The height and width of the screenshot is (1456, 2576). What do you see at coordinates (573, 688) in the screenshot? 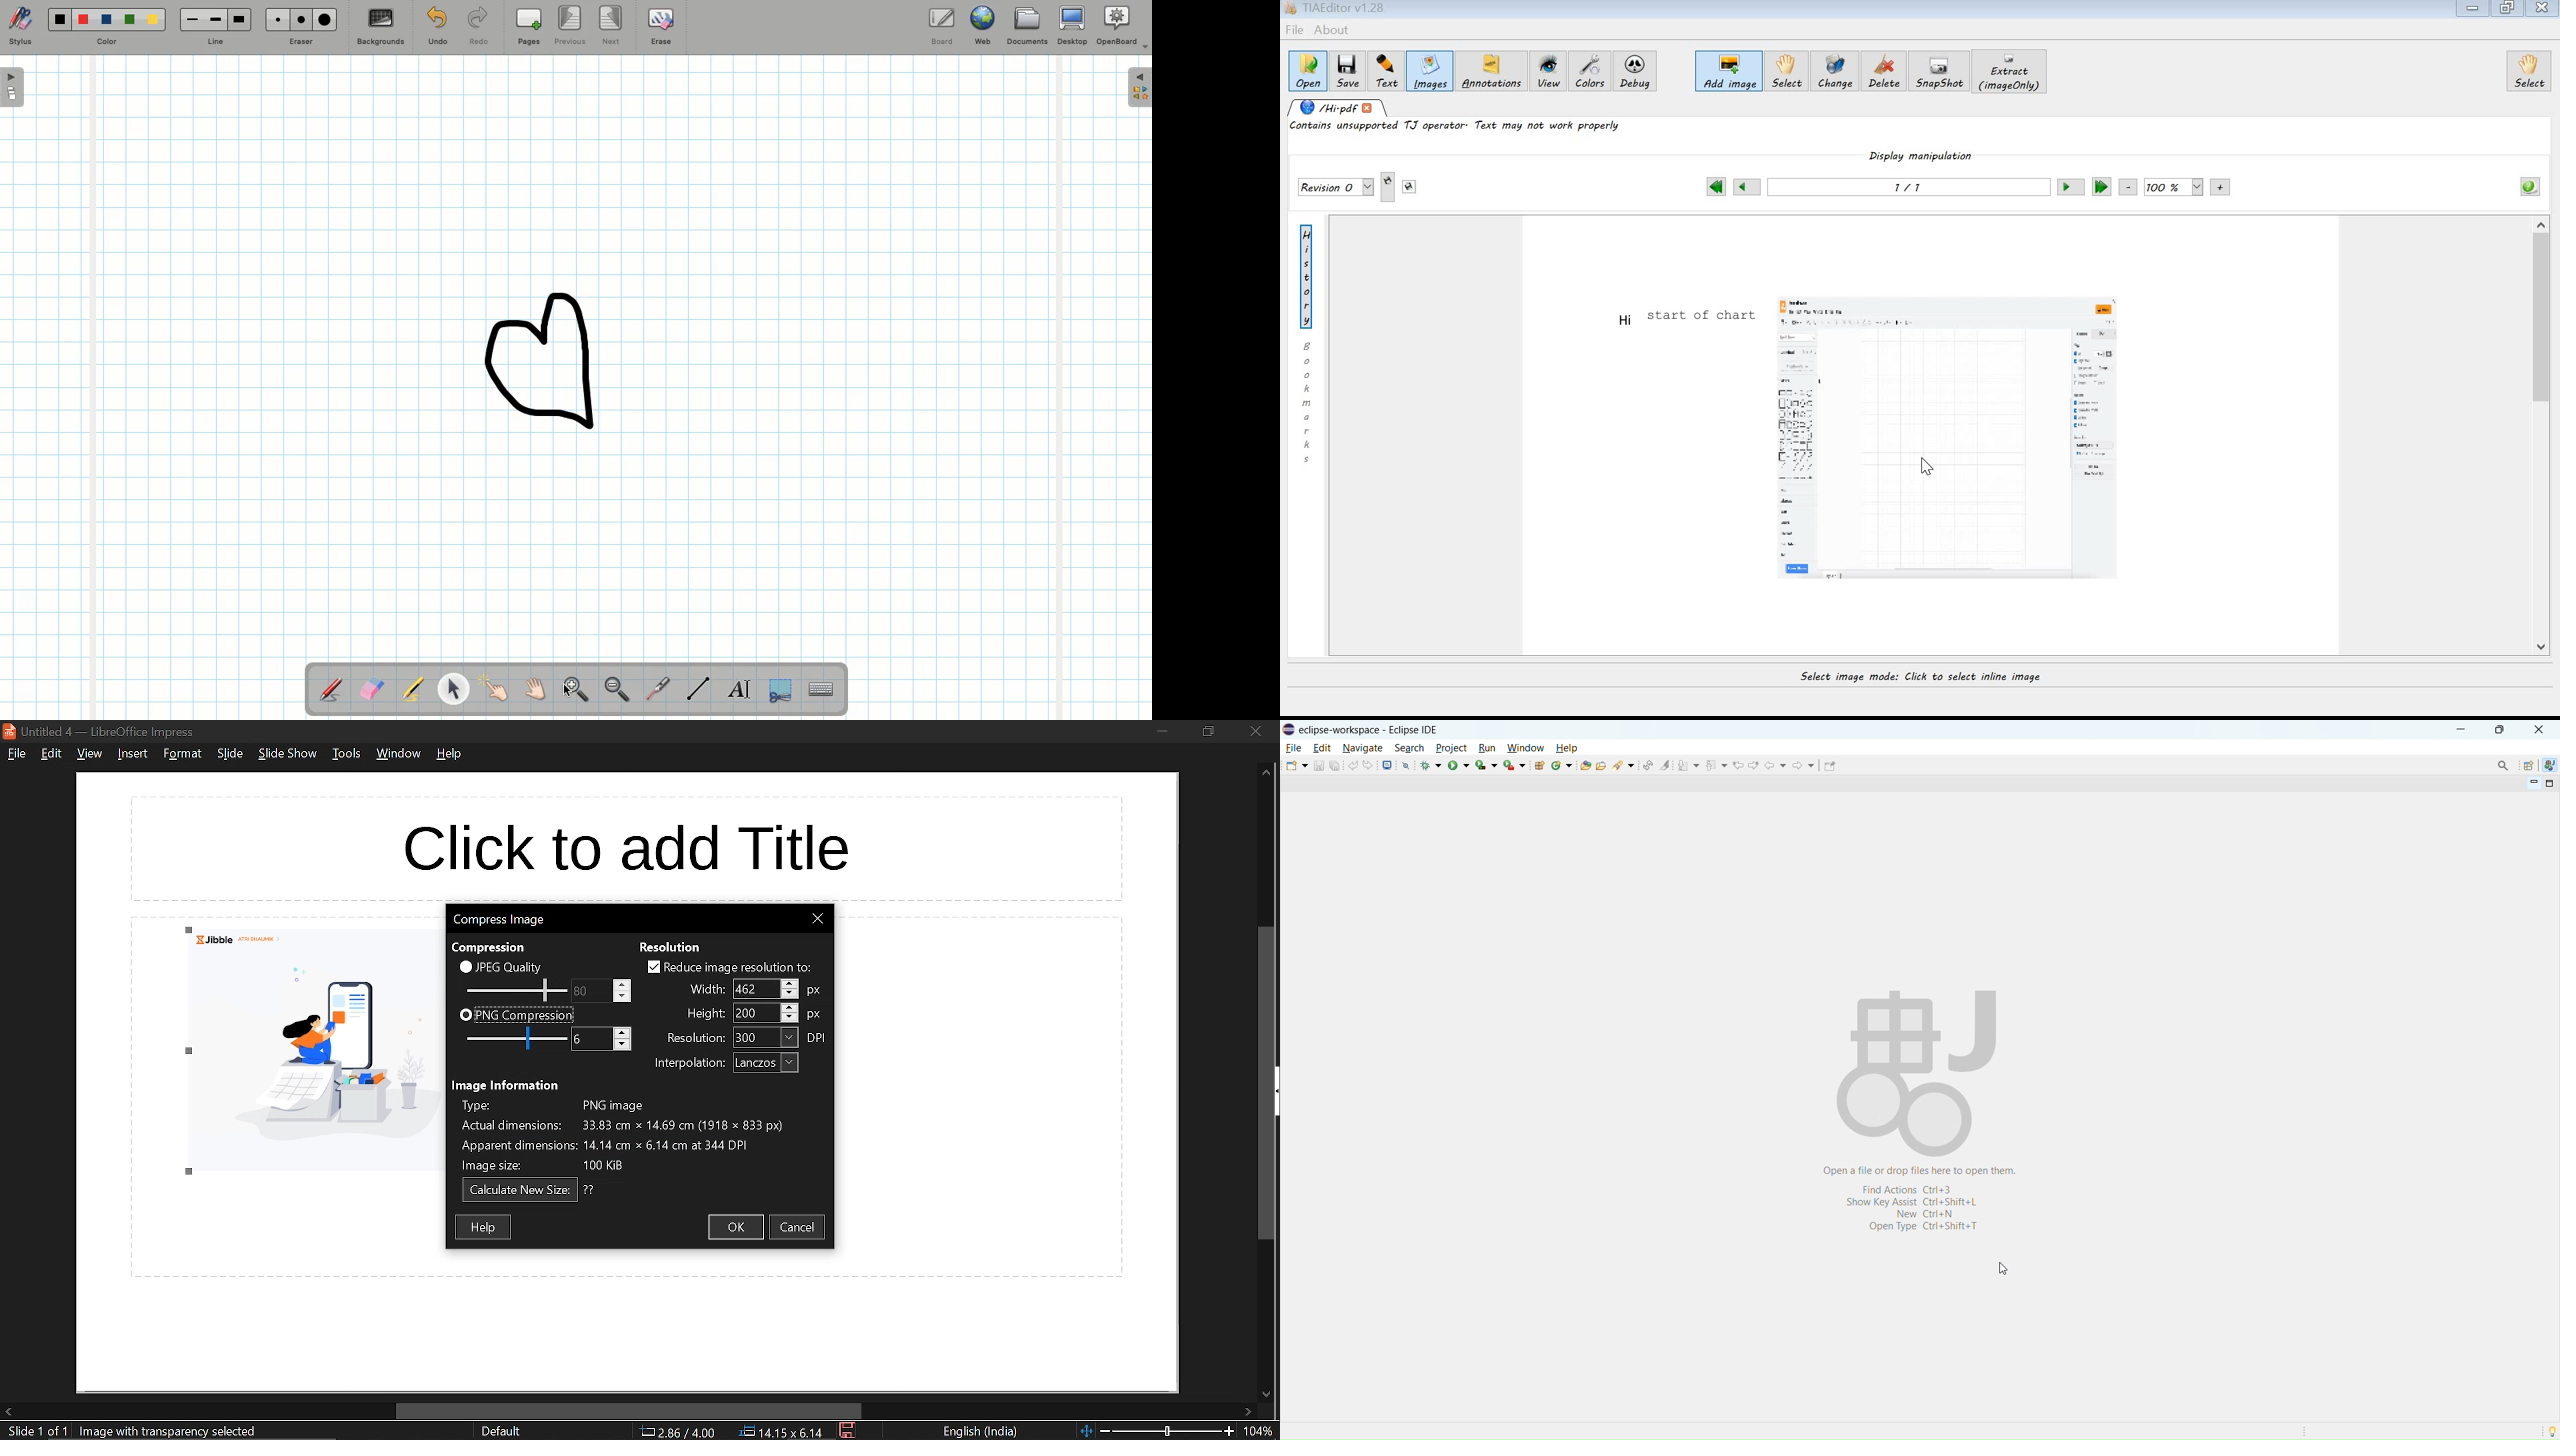
I see `Zoom in` at bounding box center [573, 688].